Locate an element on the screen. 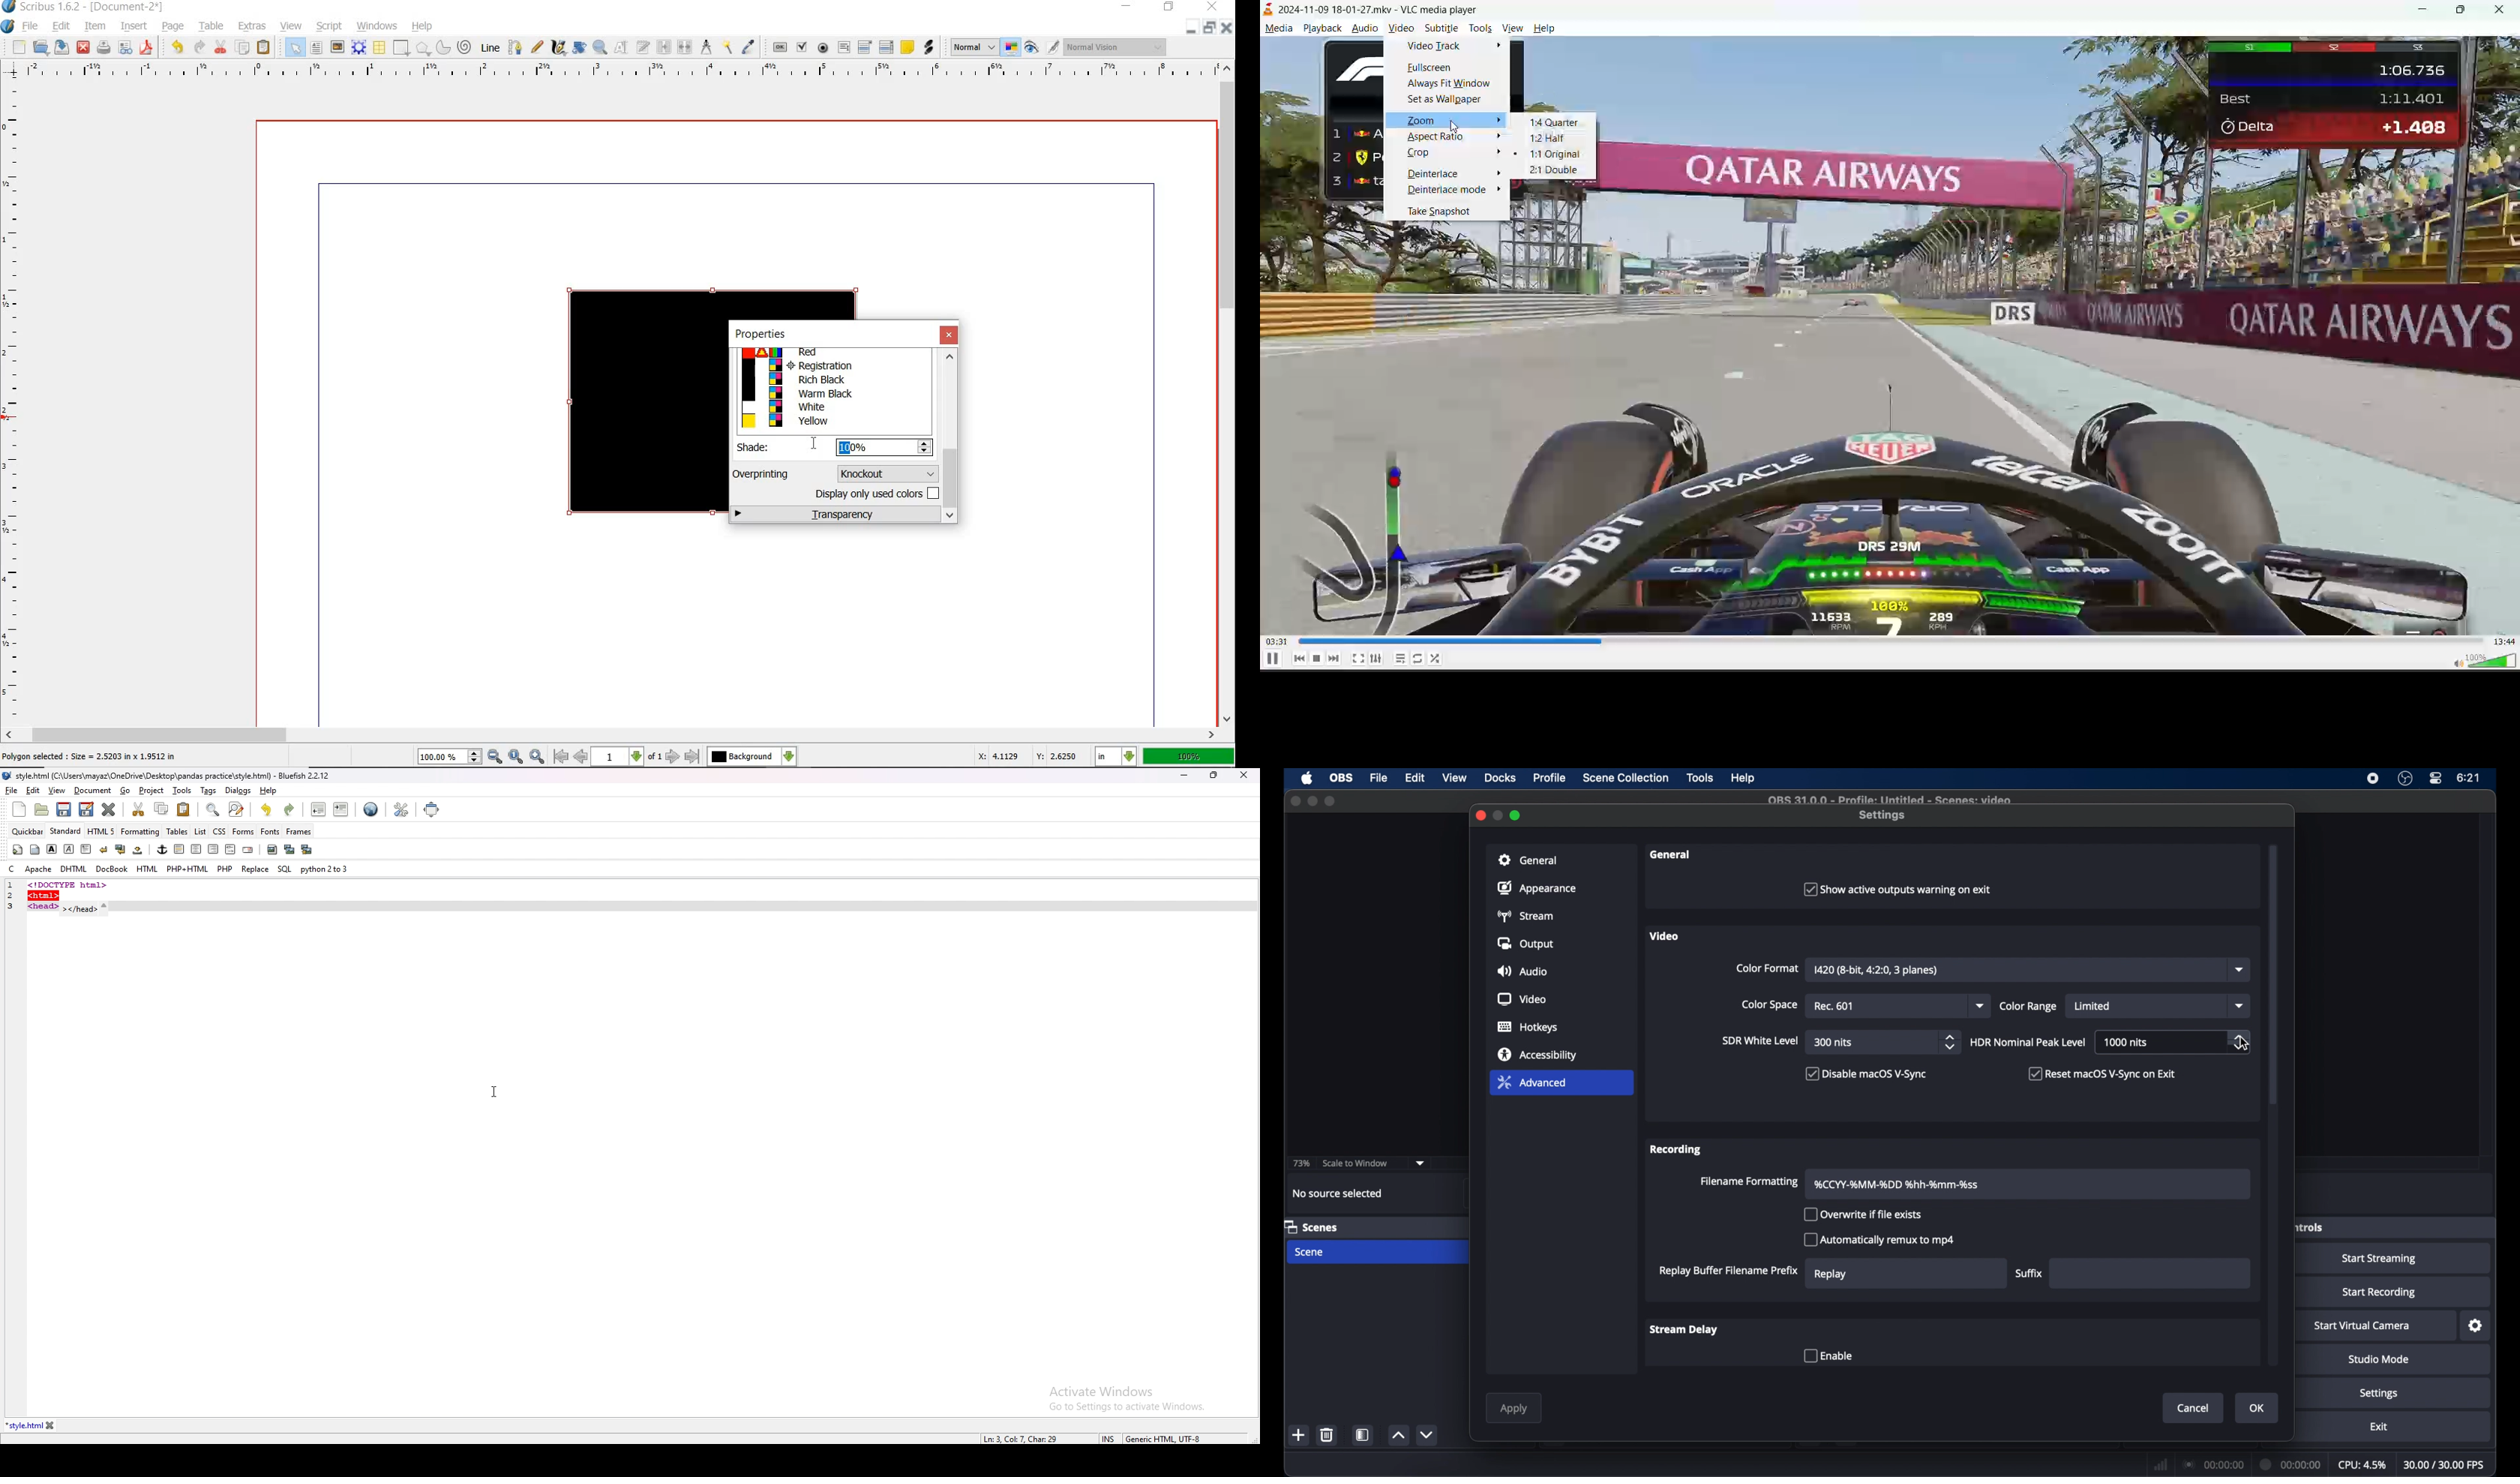  sir white level is located at coordinates (1759, 1041).